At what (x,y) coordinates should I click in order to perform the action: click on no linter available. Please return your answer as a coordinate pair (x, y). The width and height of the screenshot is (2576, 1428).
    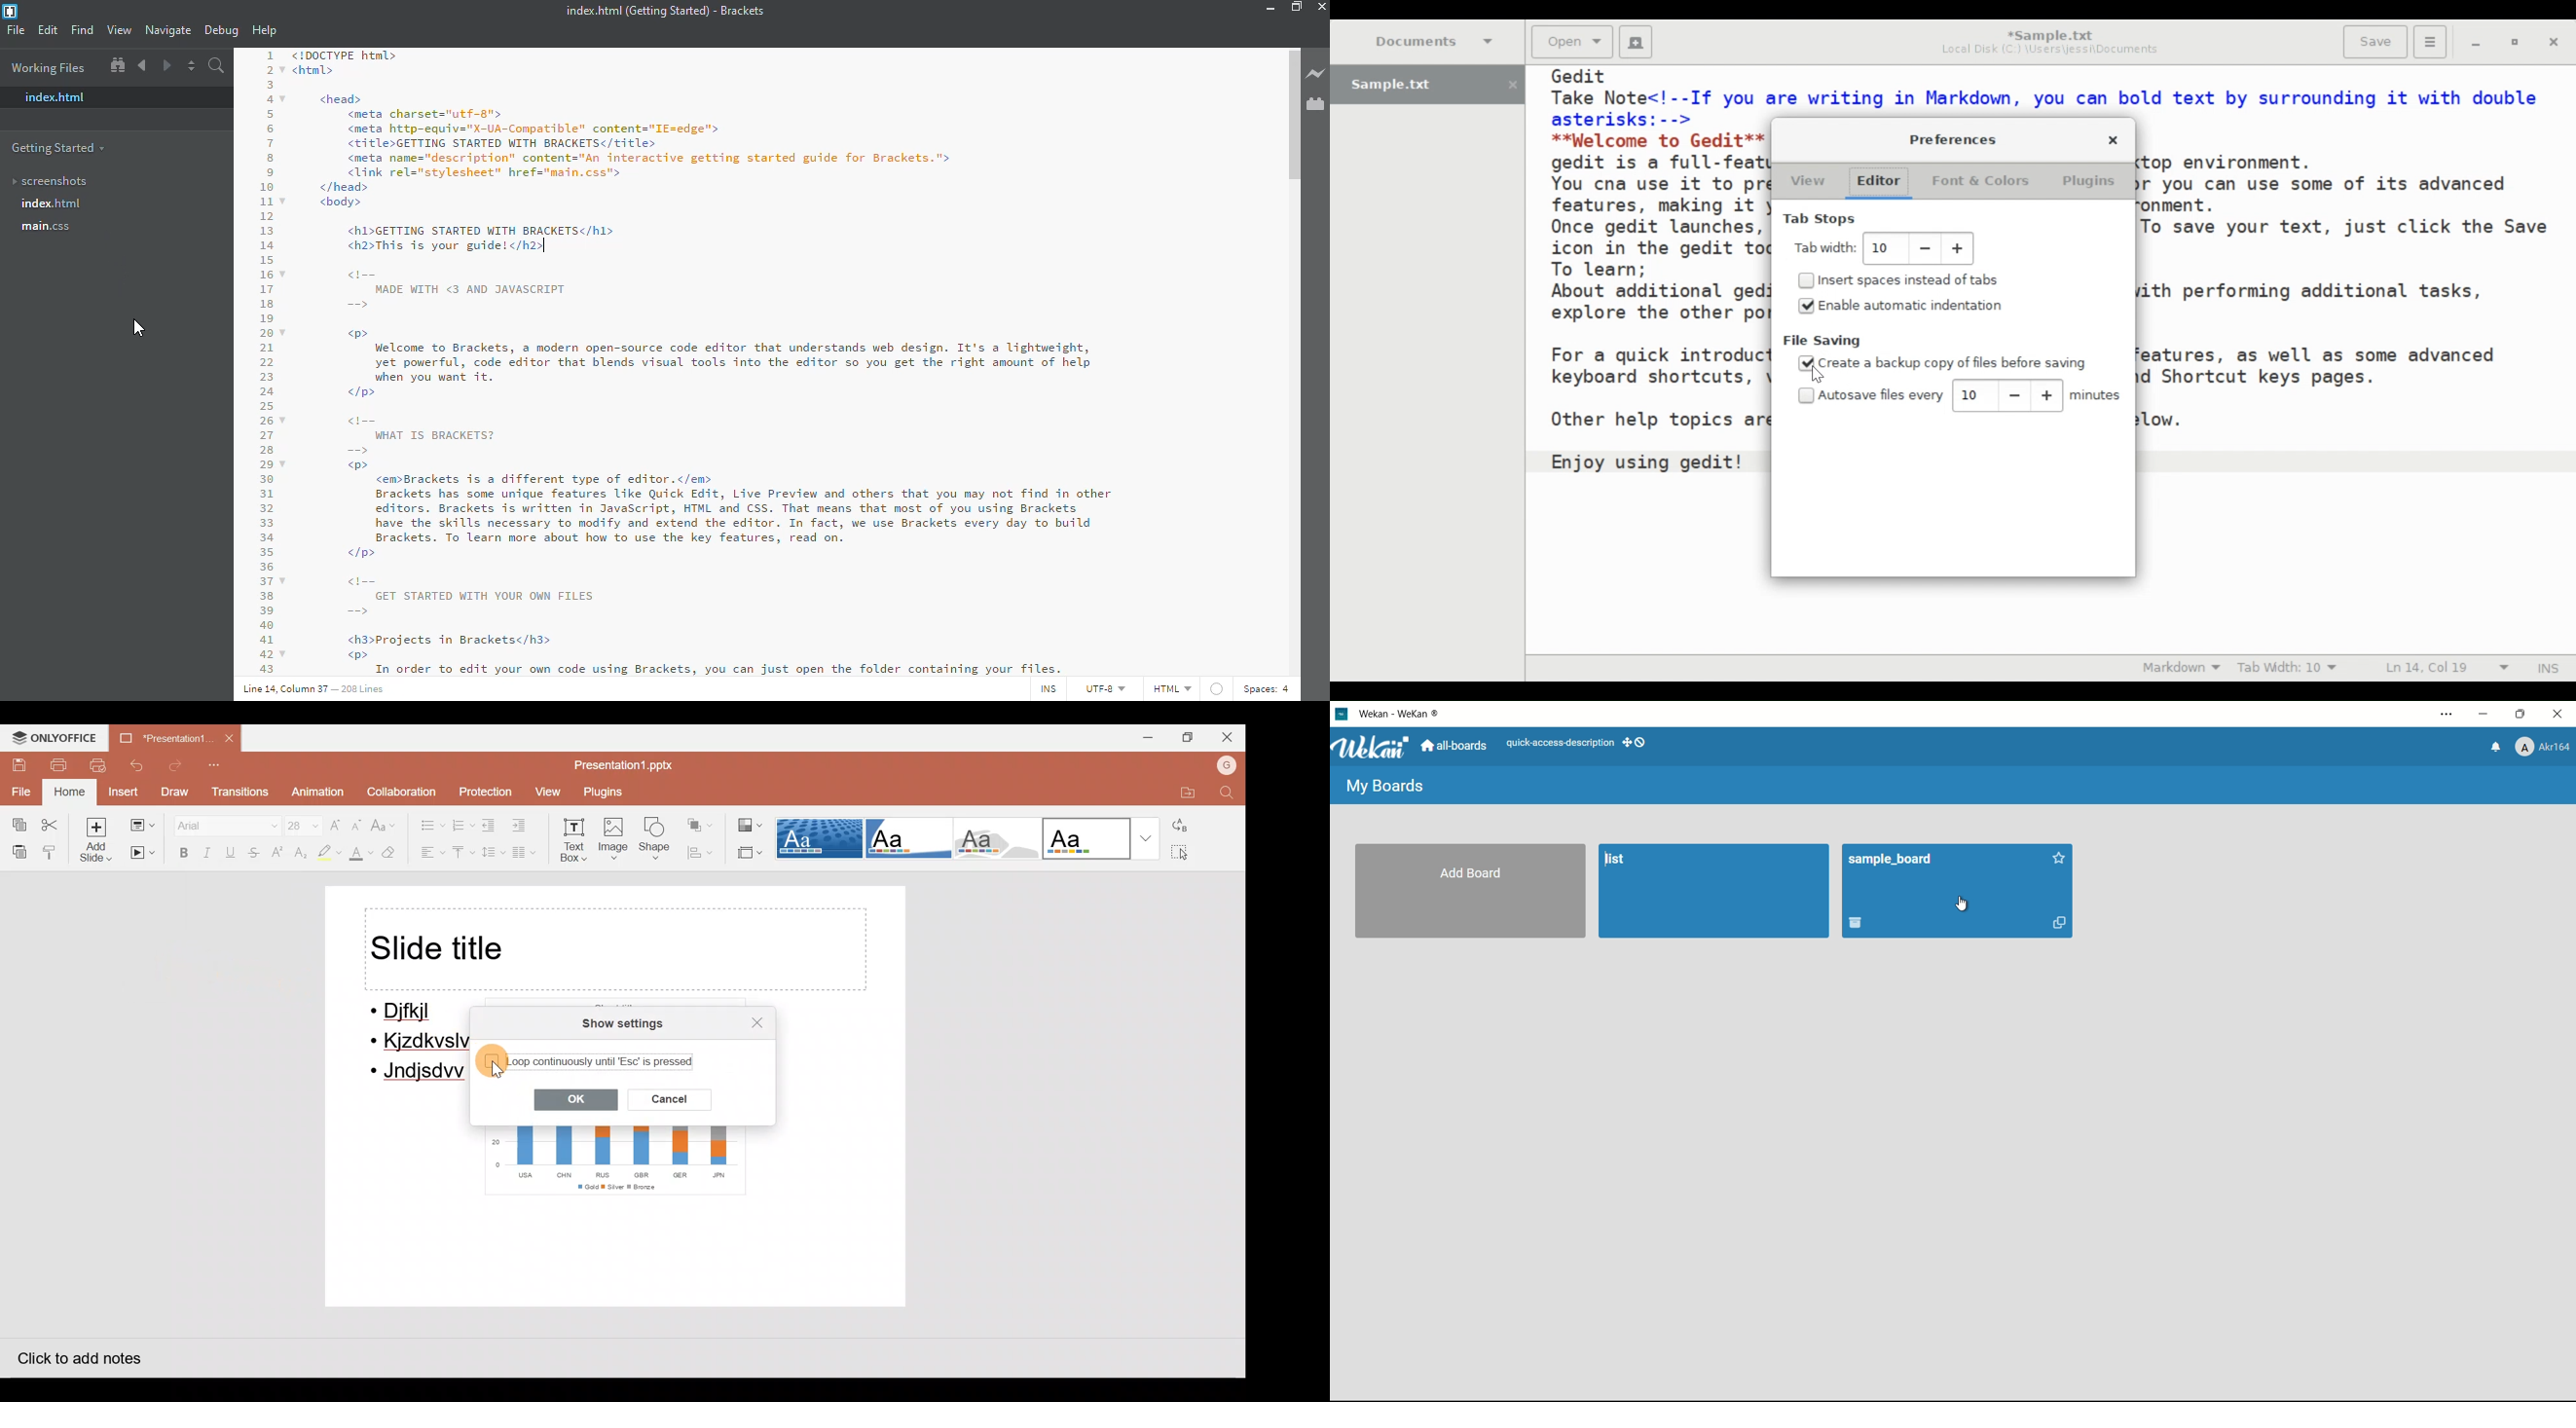
    Looking at the image, I should click on (1218, 689).